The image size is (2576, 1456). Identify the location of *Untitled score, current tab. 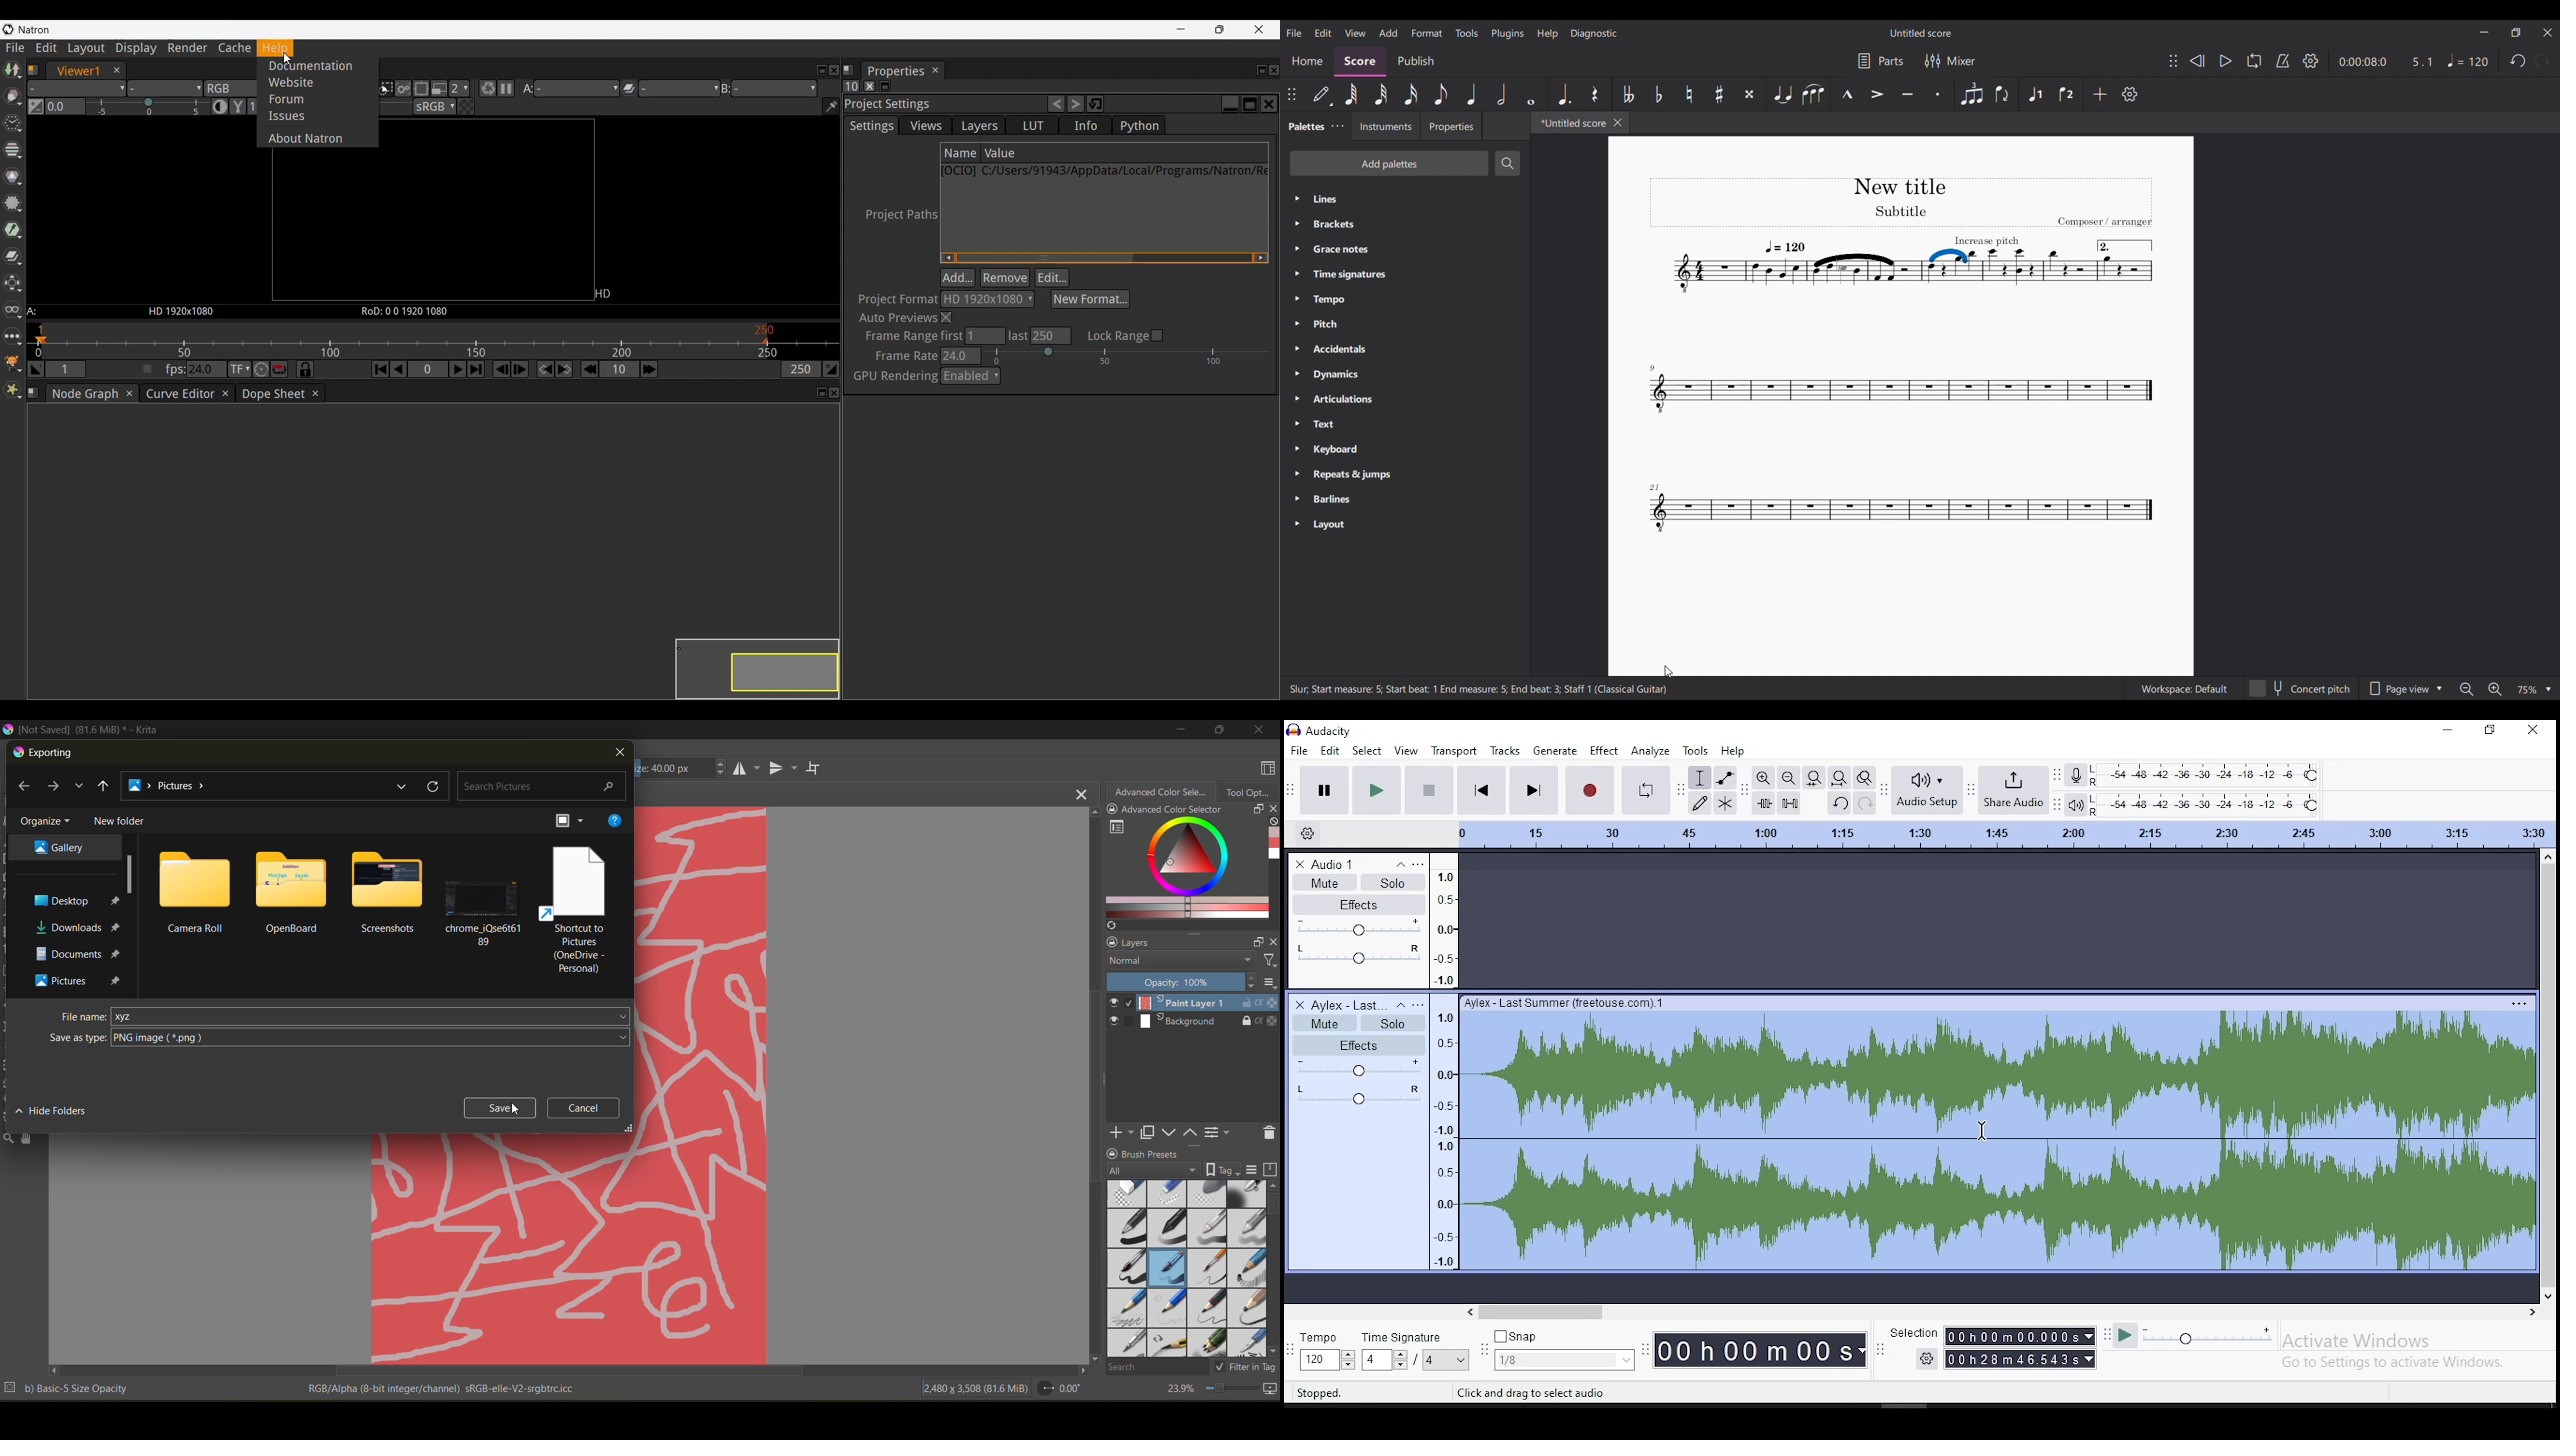
(1570, 123).